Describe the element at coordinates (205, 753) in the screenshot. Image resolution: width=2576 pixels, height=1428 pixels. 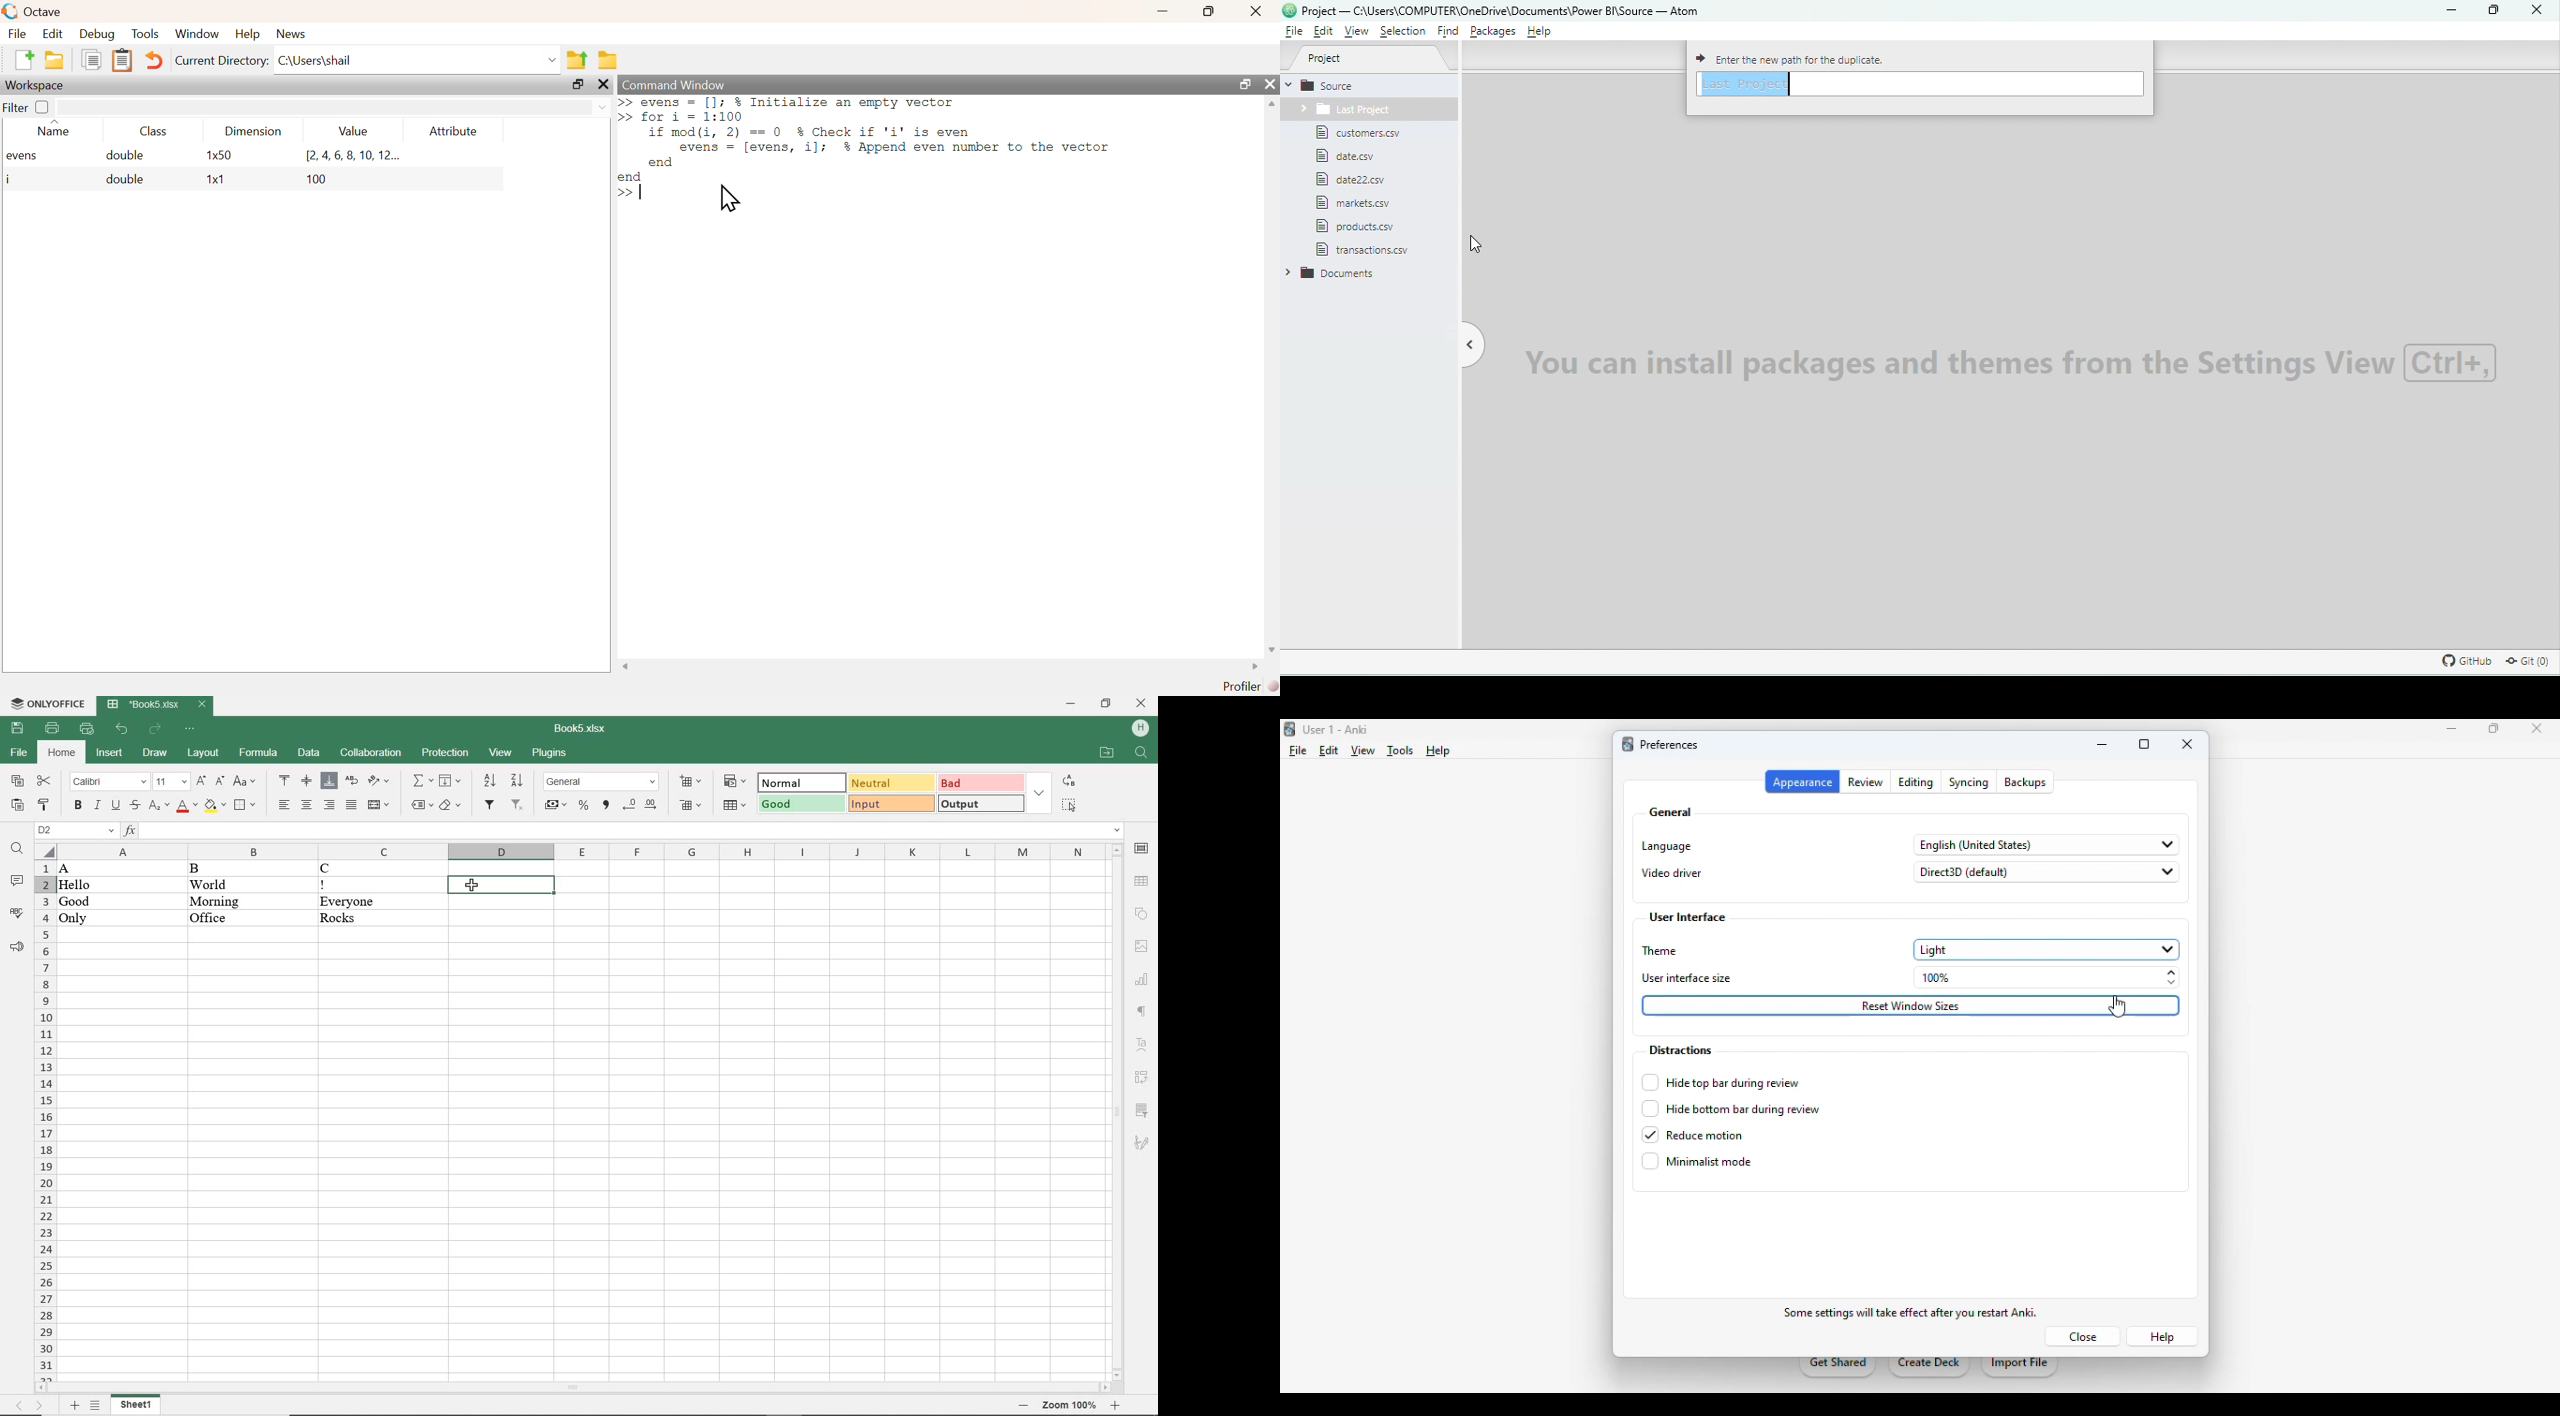
I see `LAYOUT` at that location.